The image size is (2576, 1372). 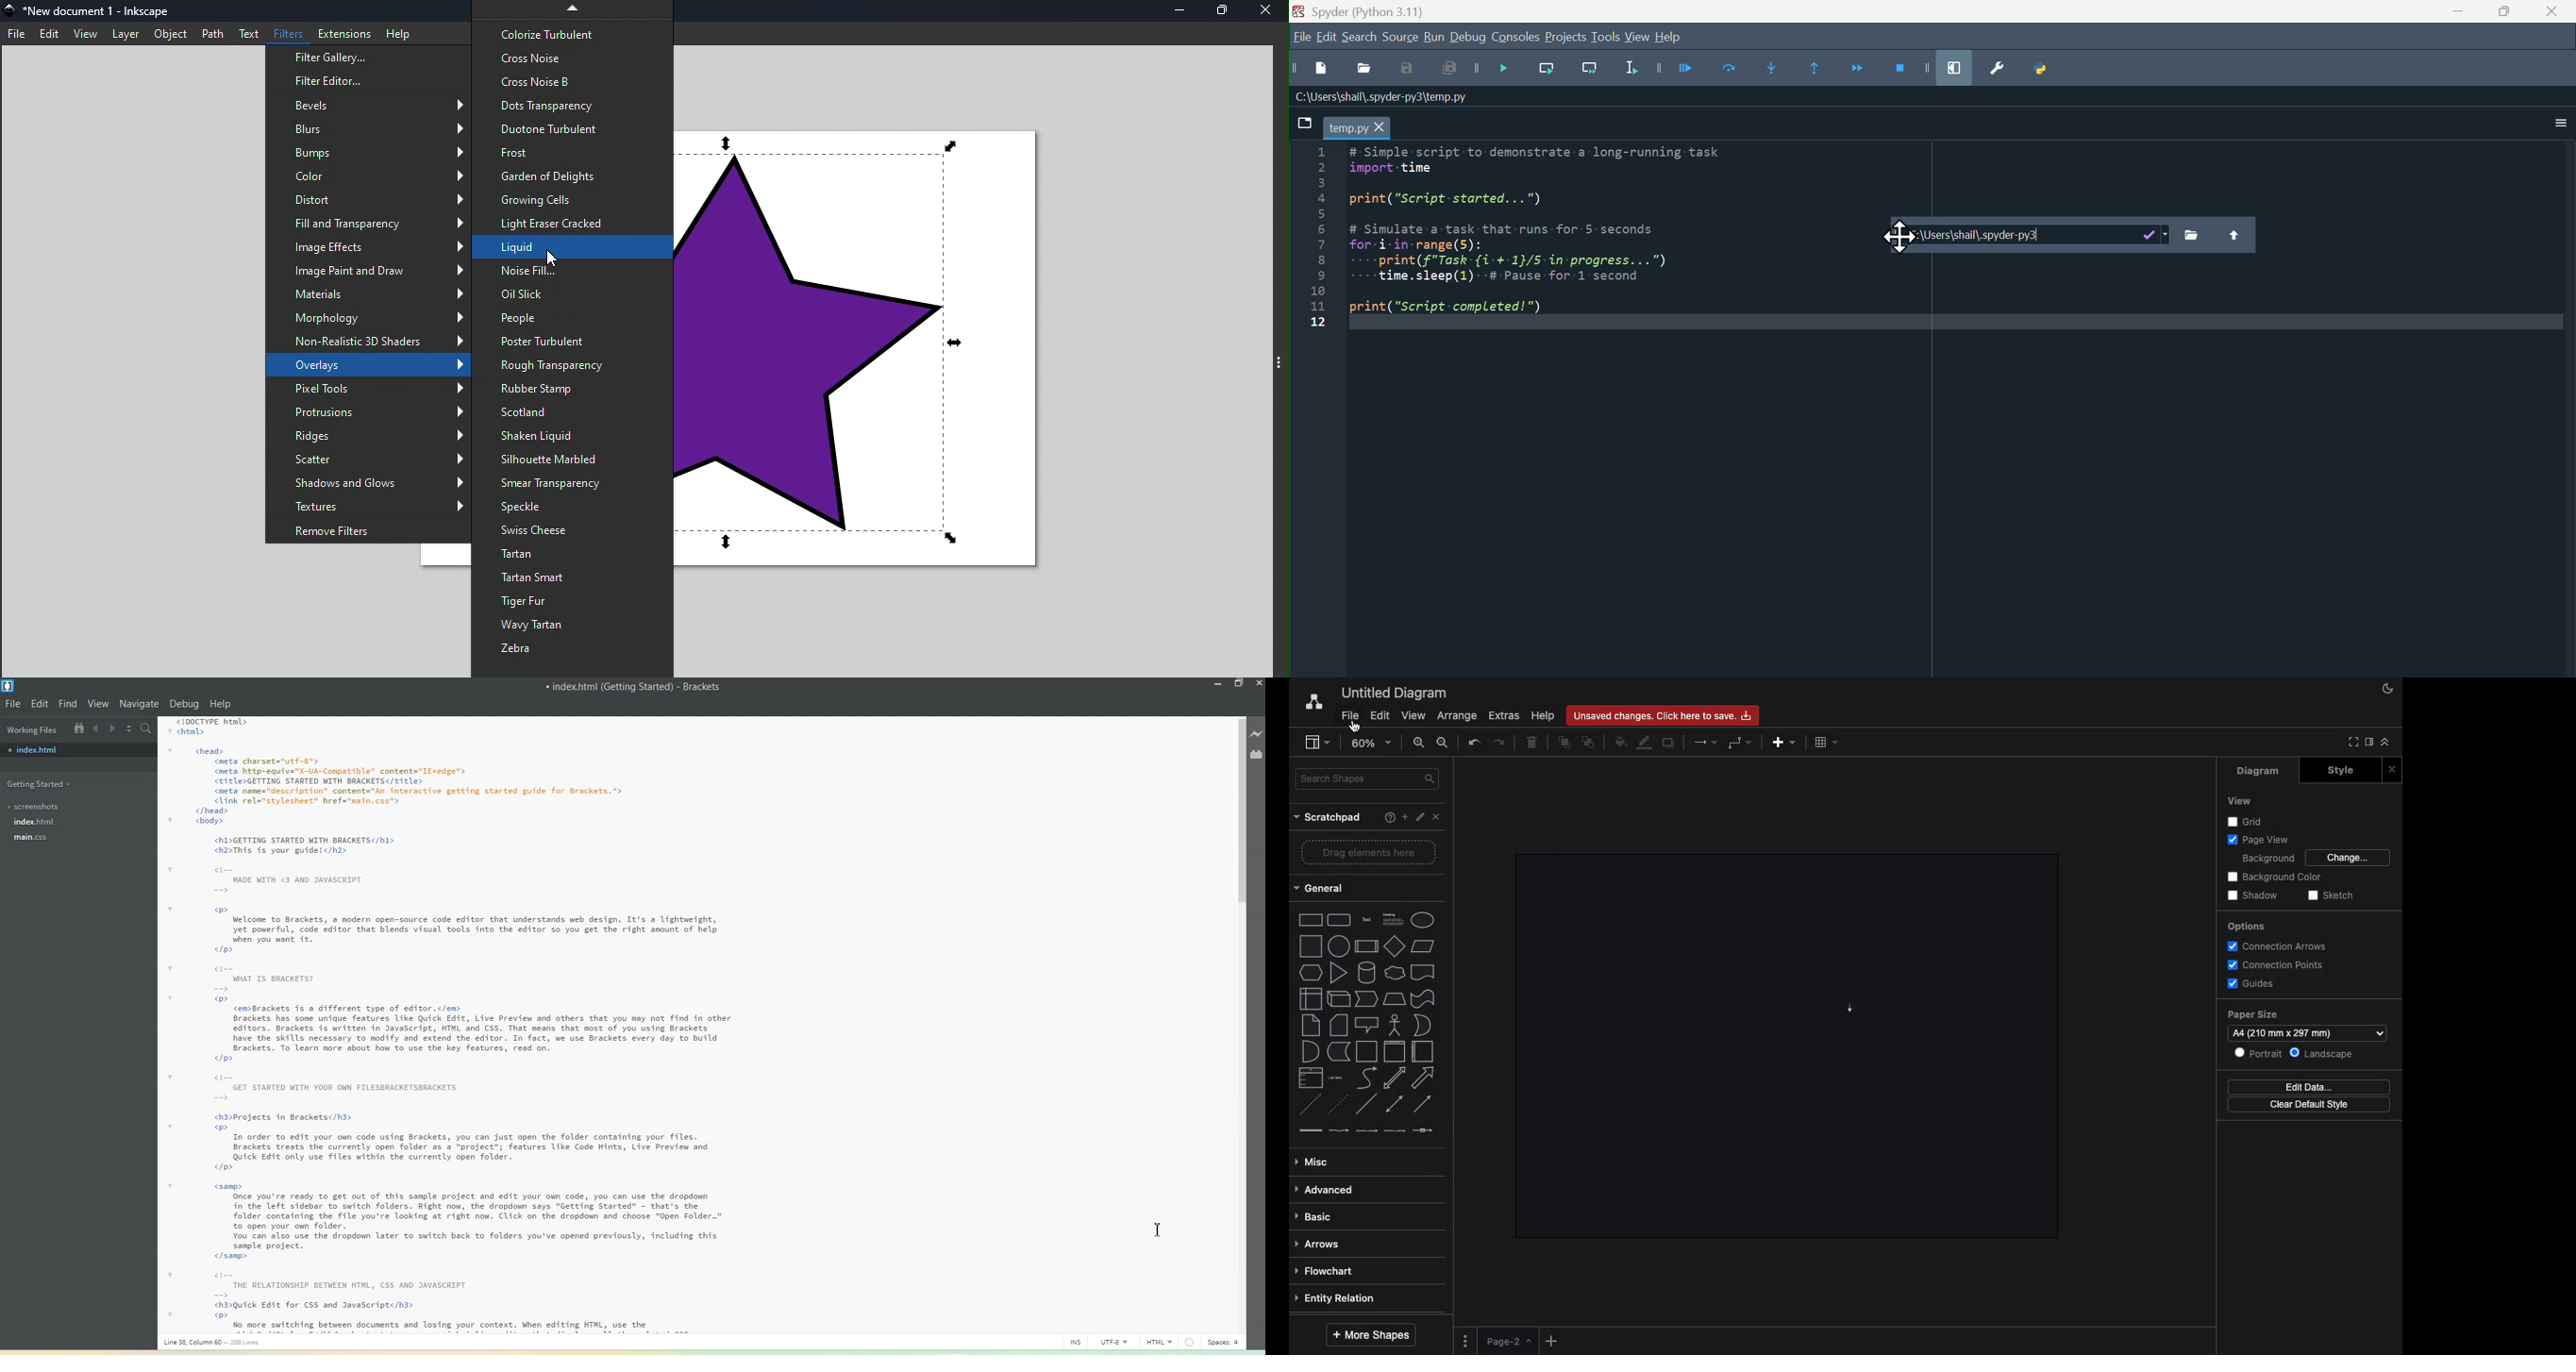 I want to click on help, so click(x=1670, y=40).